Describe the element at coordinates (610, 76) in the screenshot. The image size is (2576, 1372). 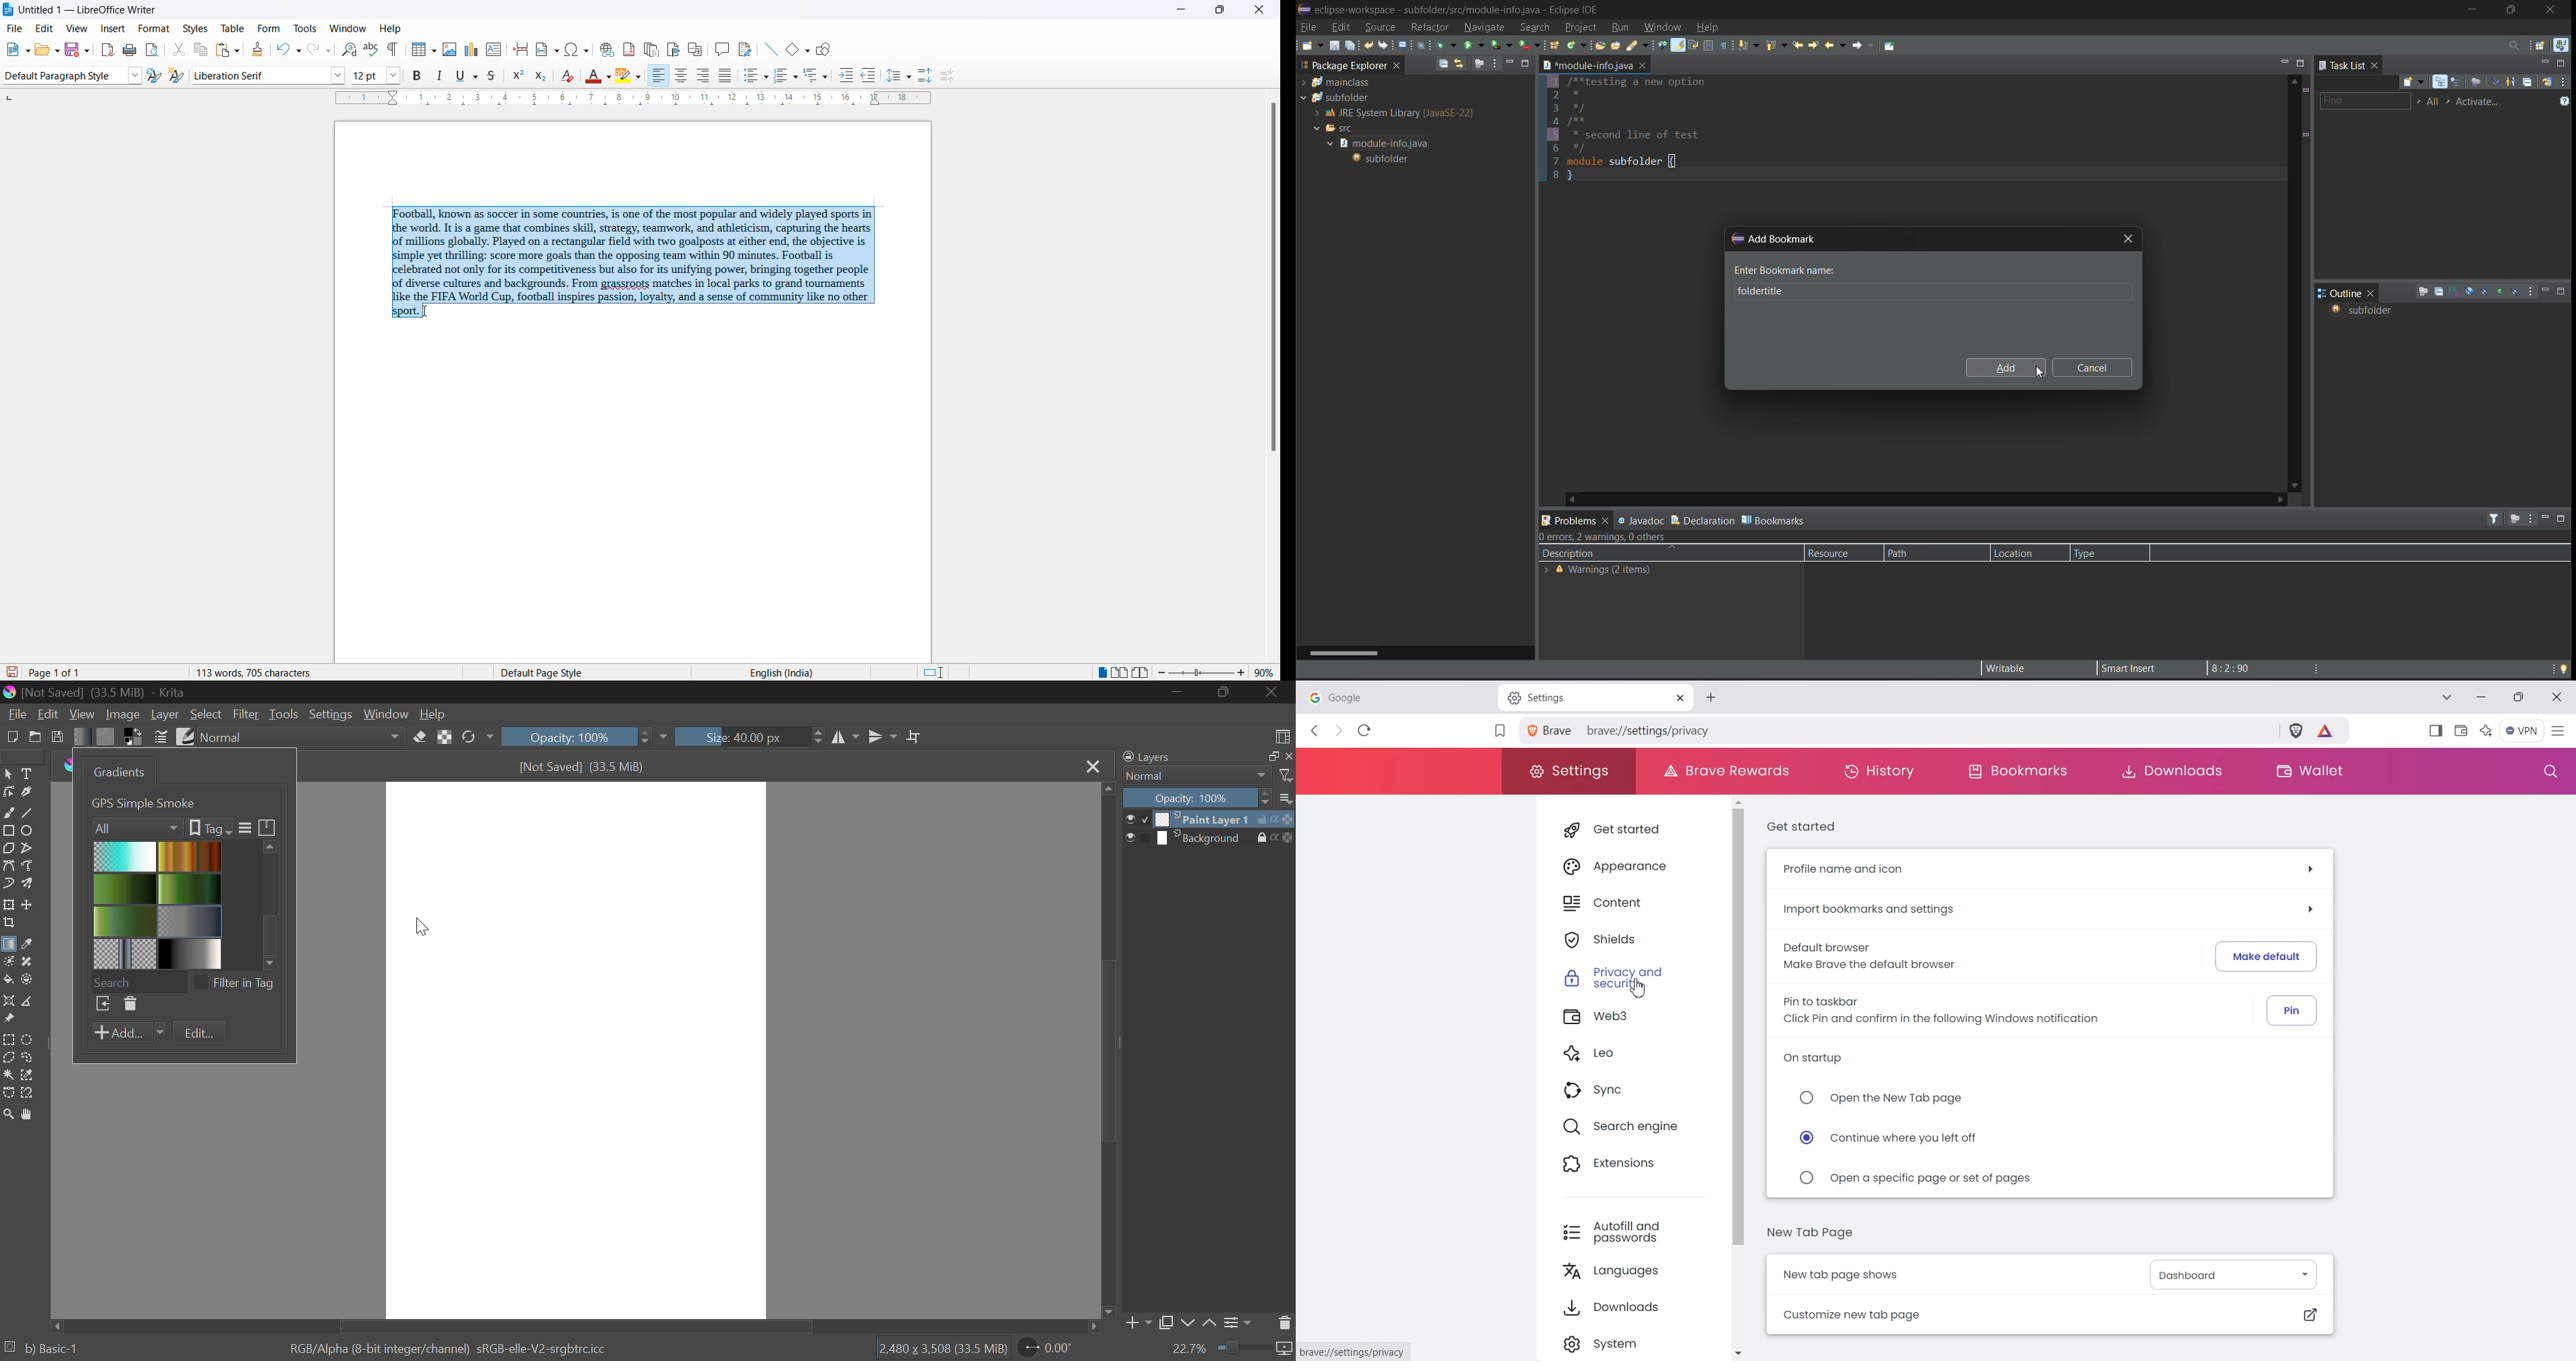
I see `font color options` at that location.